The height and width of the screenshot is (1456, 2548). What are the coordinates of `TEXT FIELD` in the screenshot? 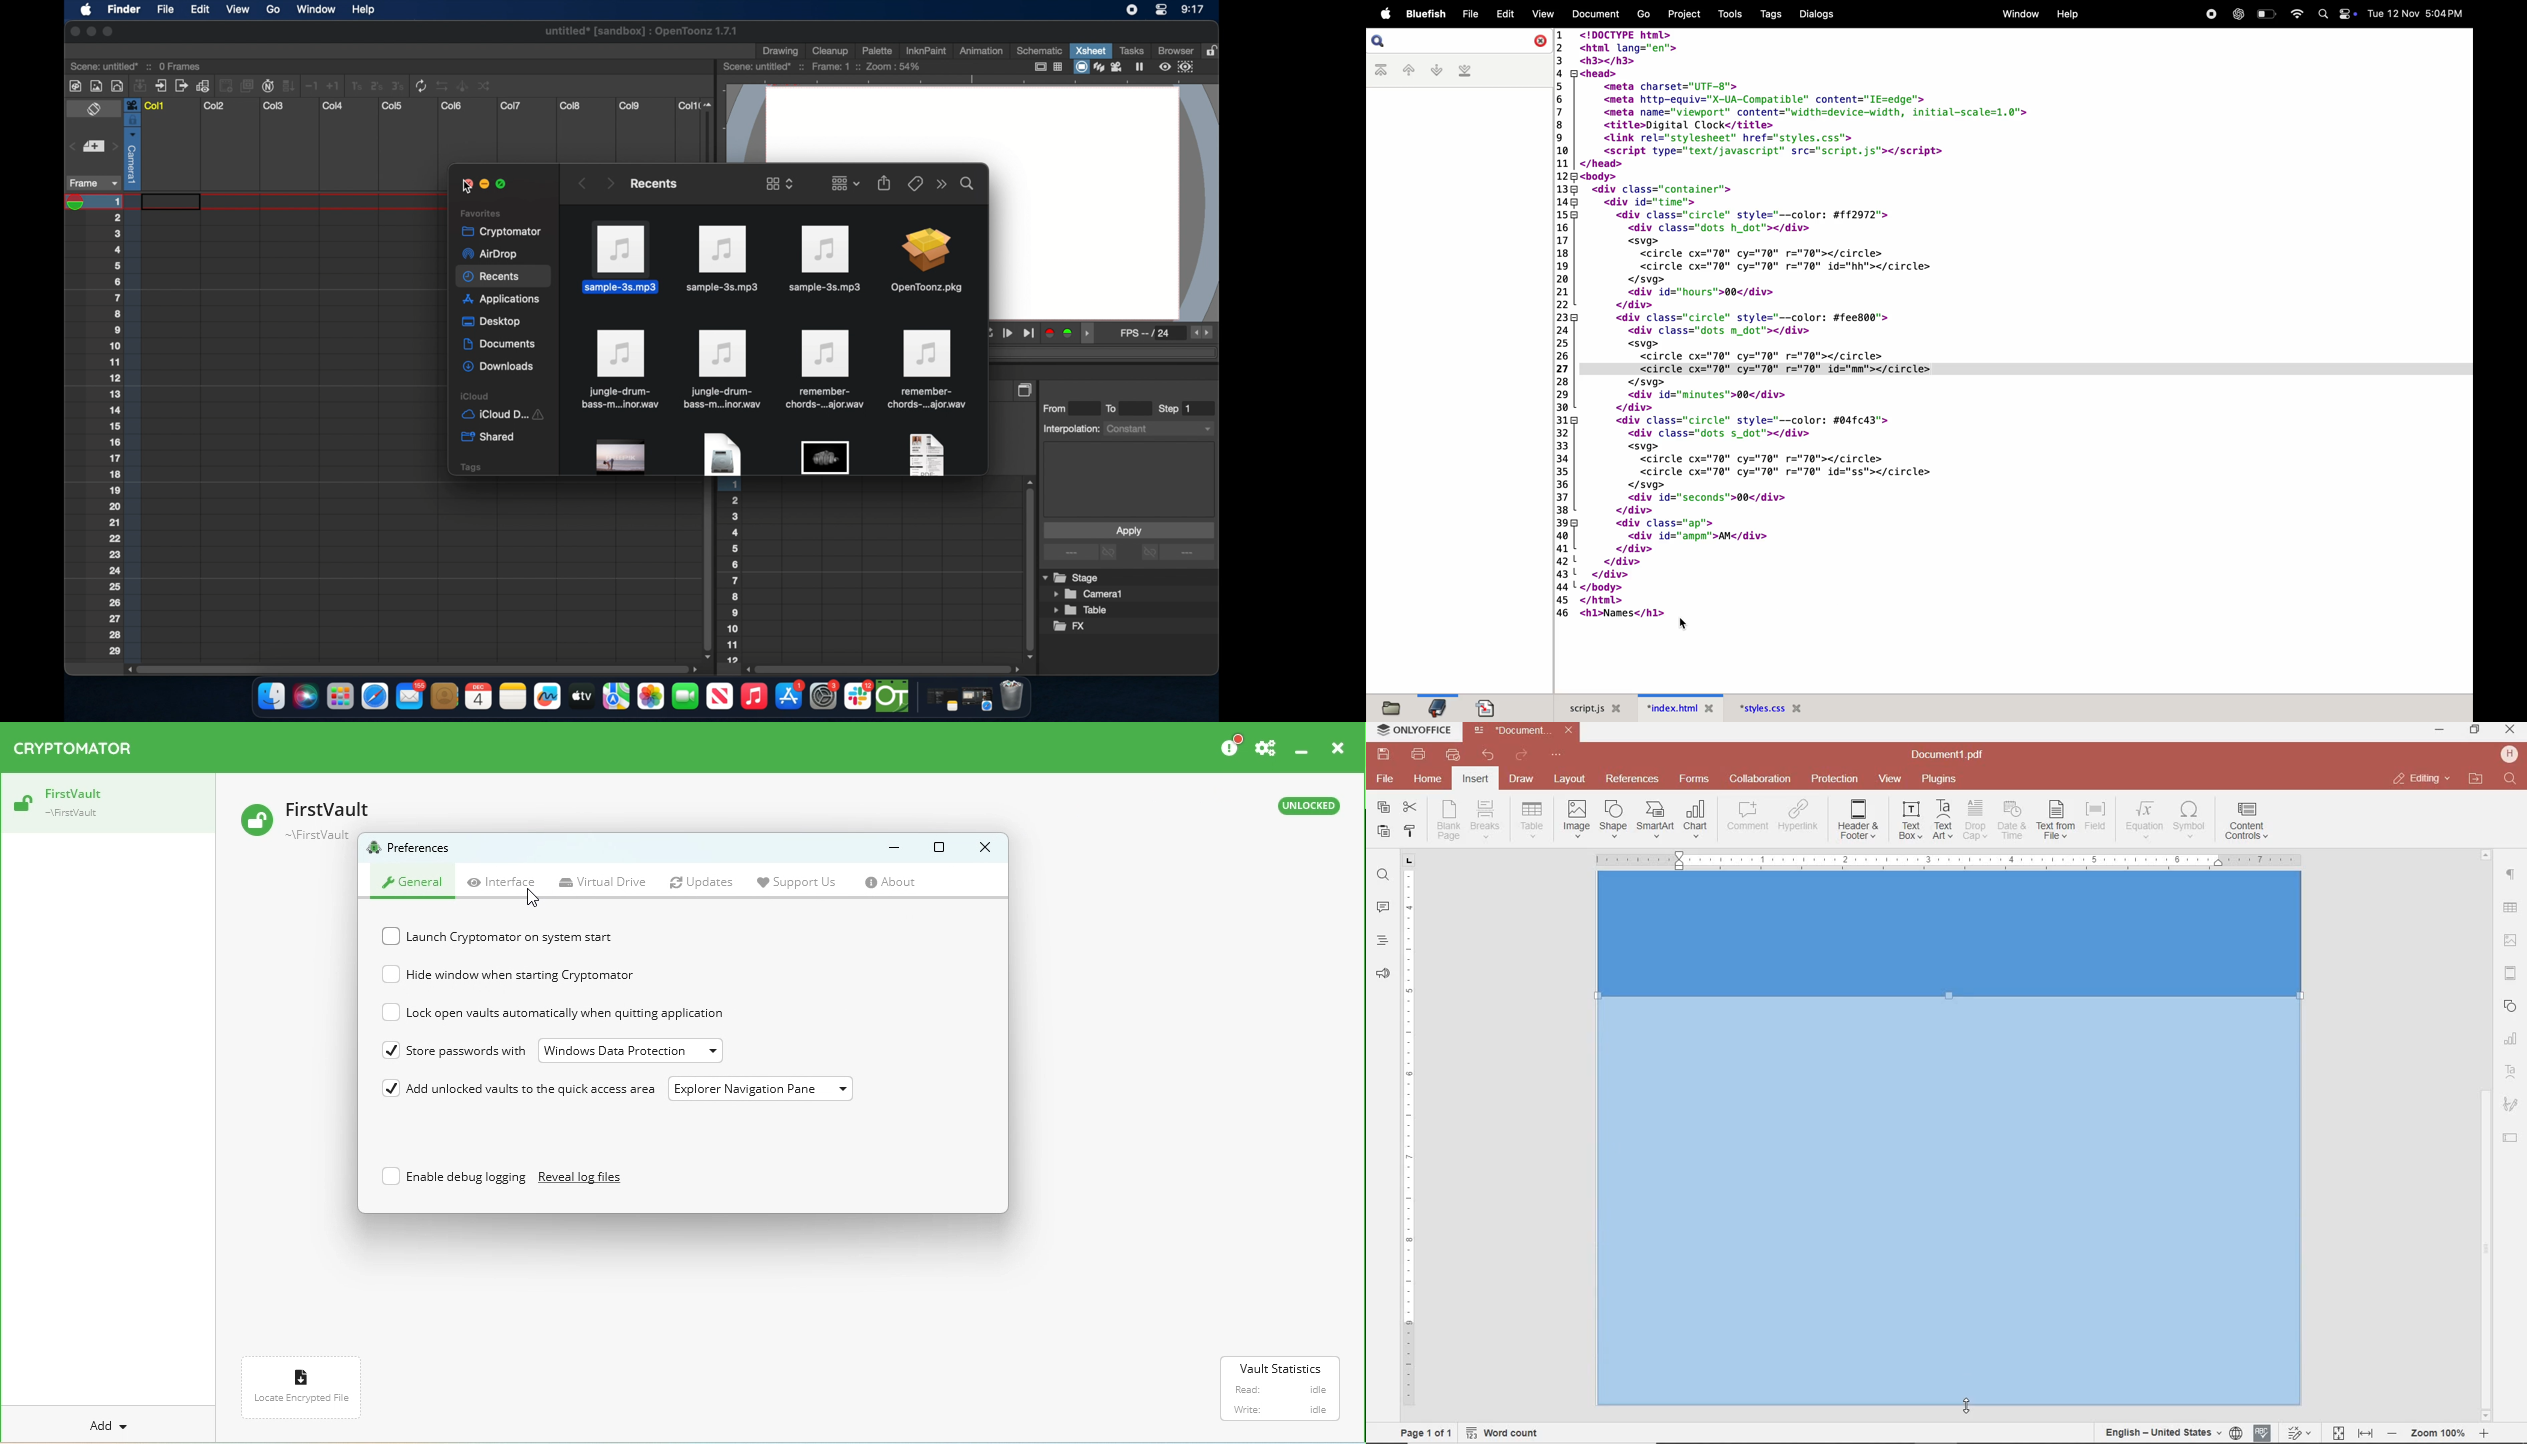 It's located at (2511, 1137).